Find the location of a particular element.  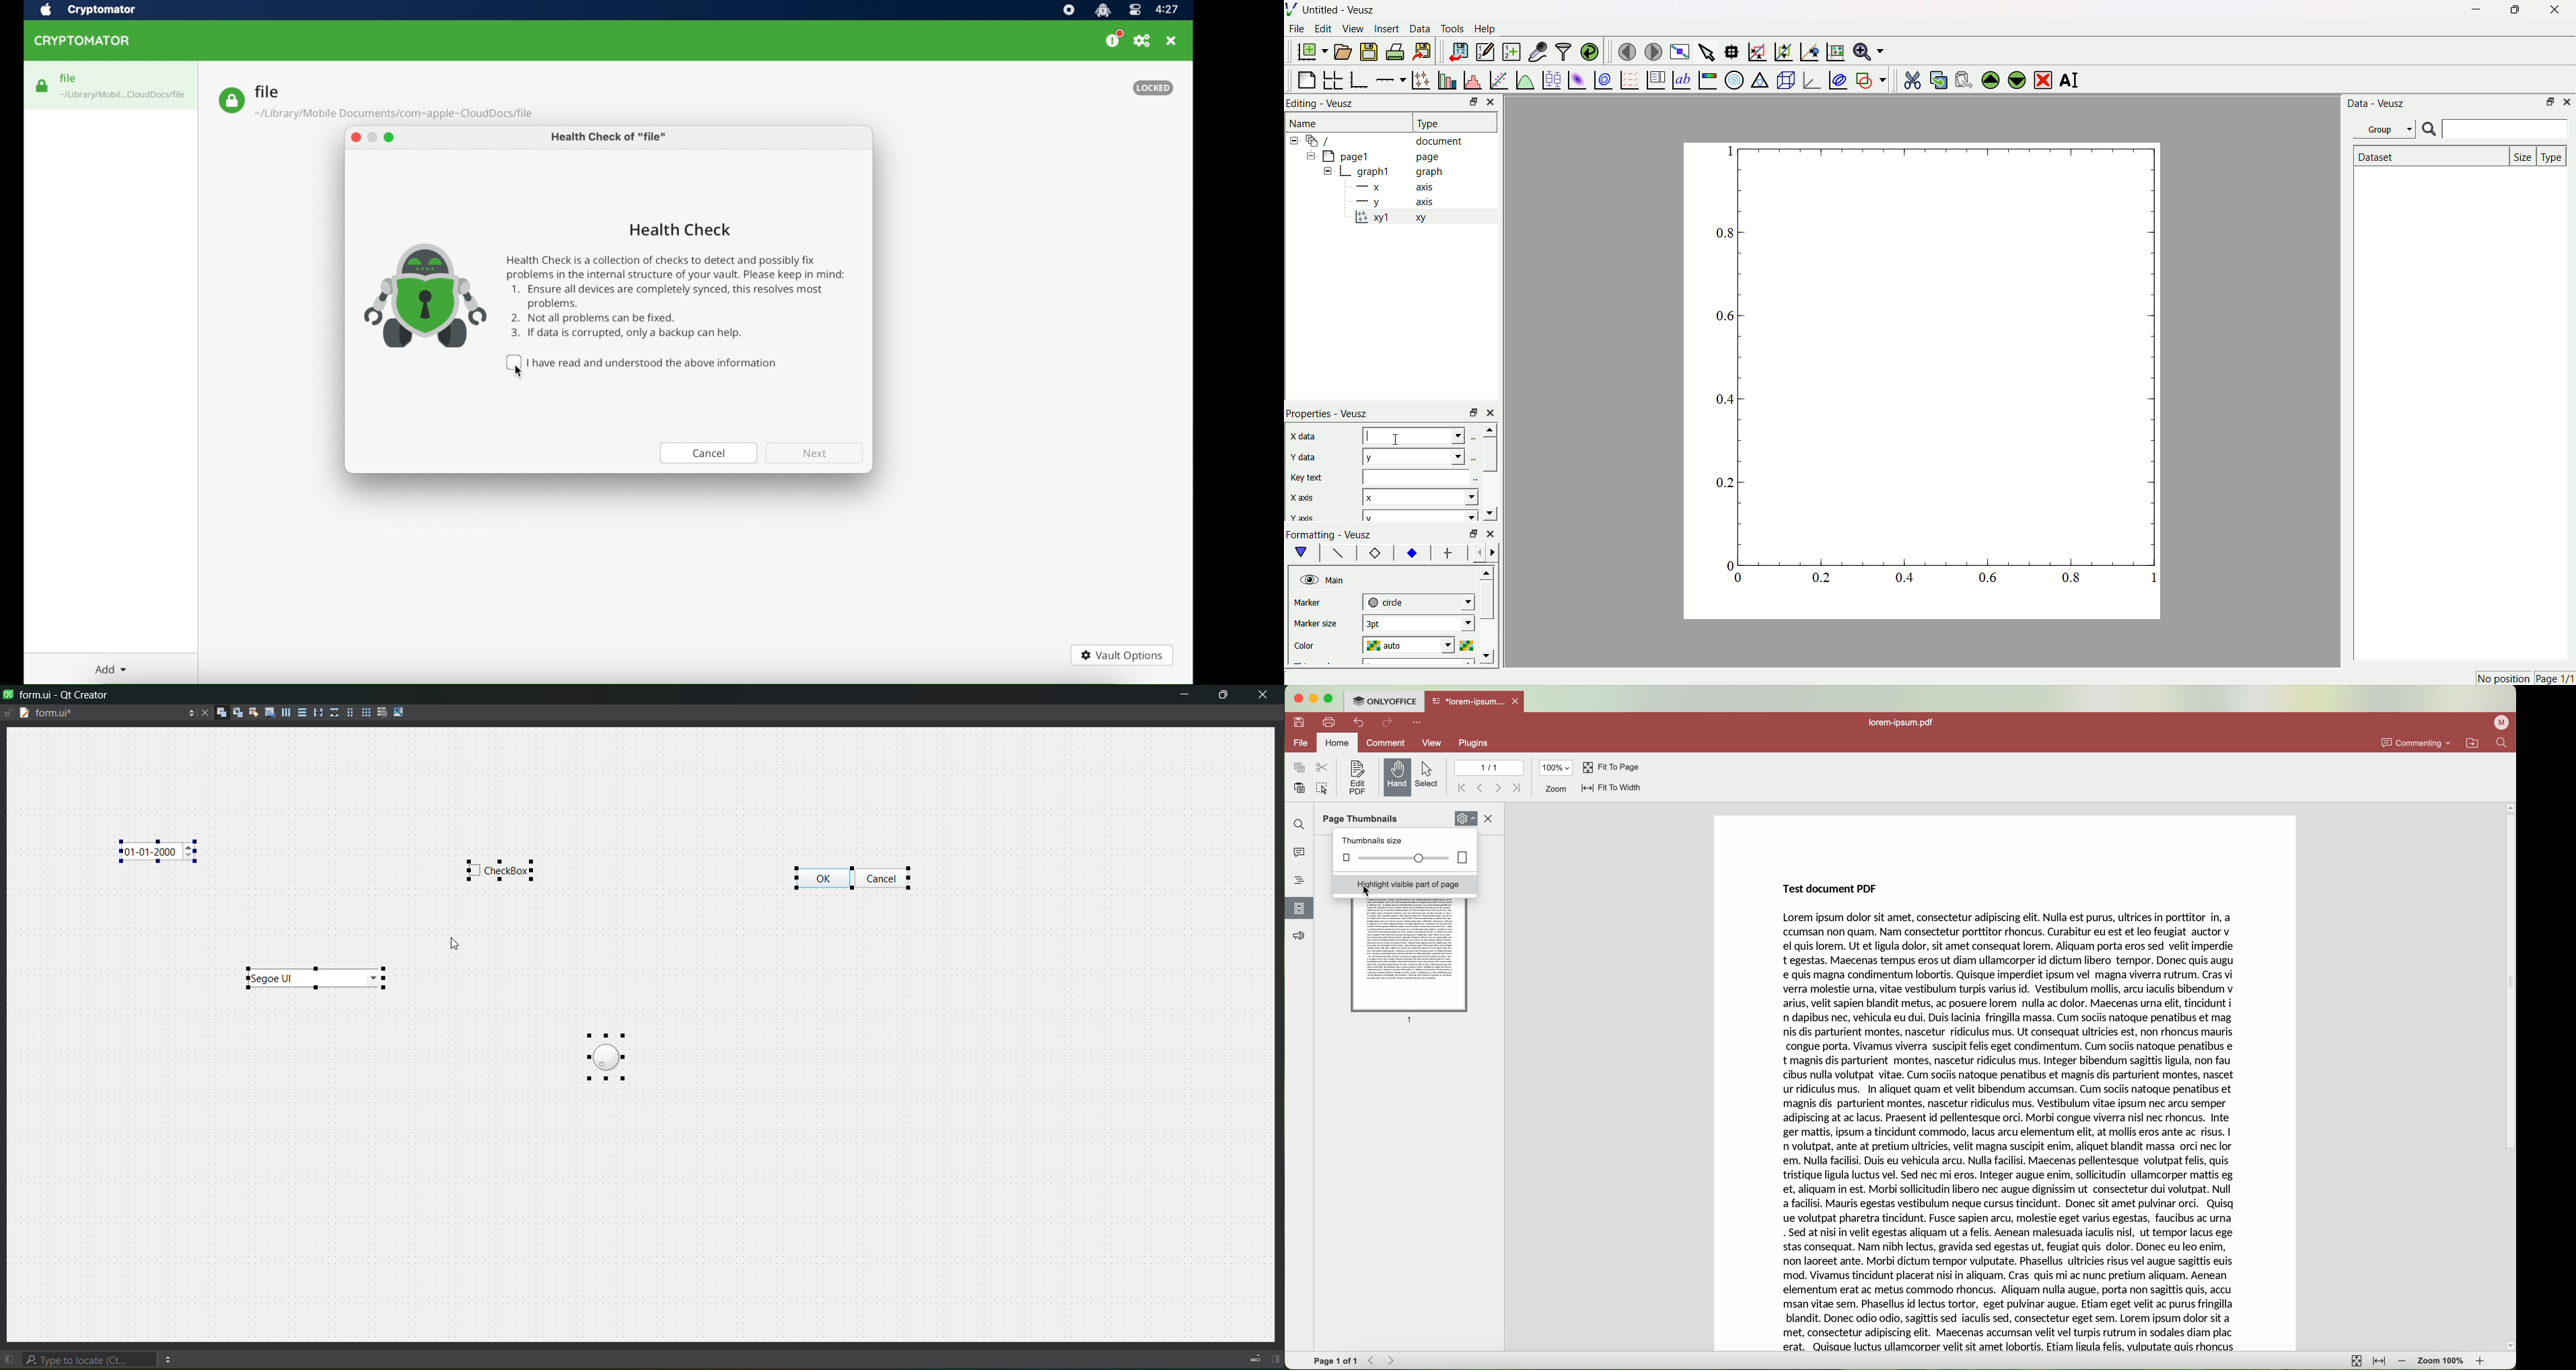

print is located at coordinates (1329, 721).